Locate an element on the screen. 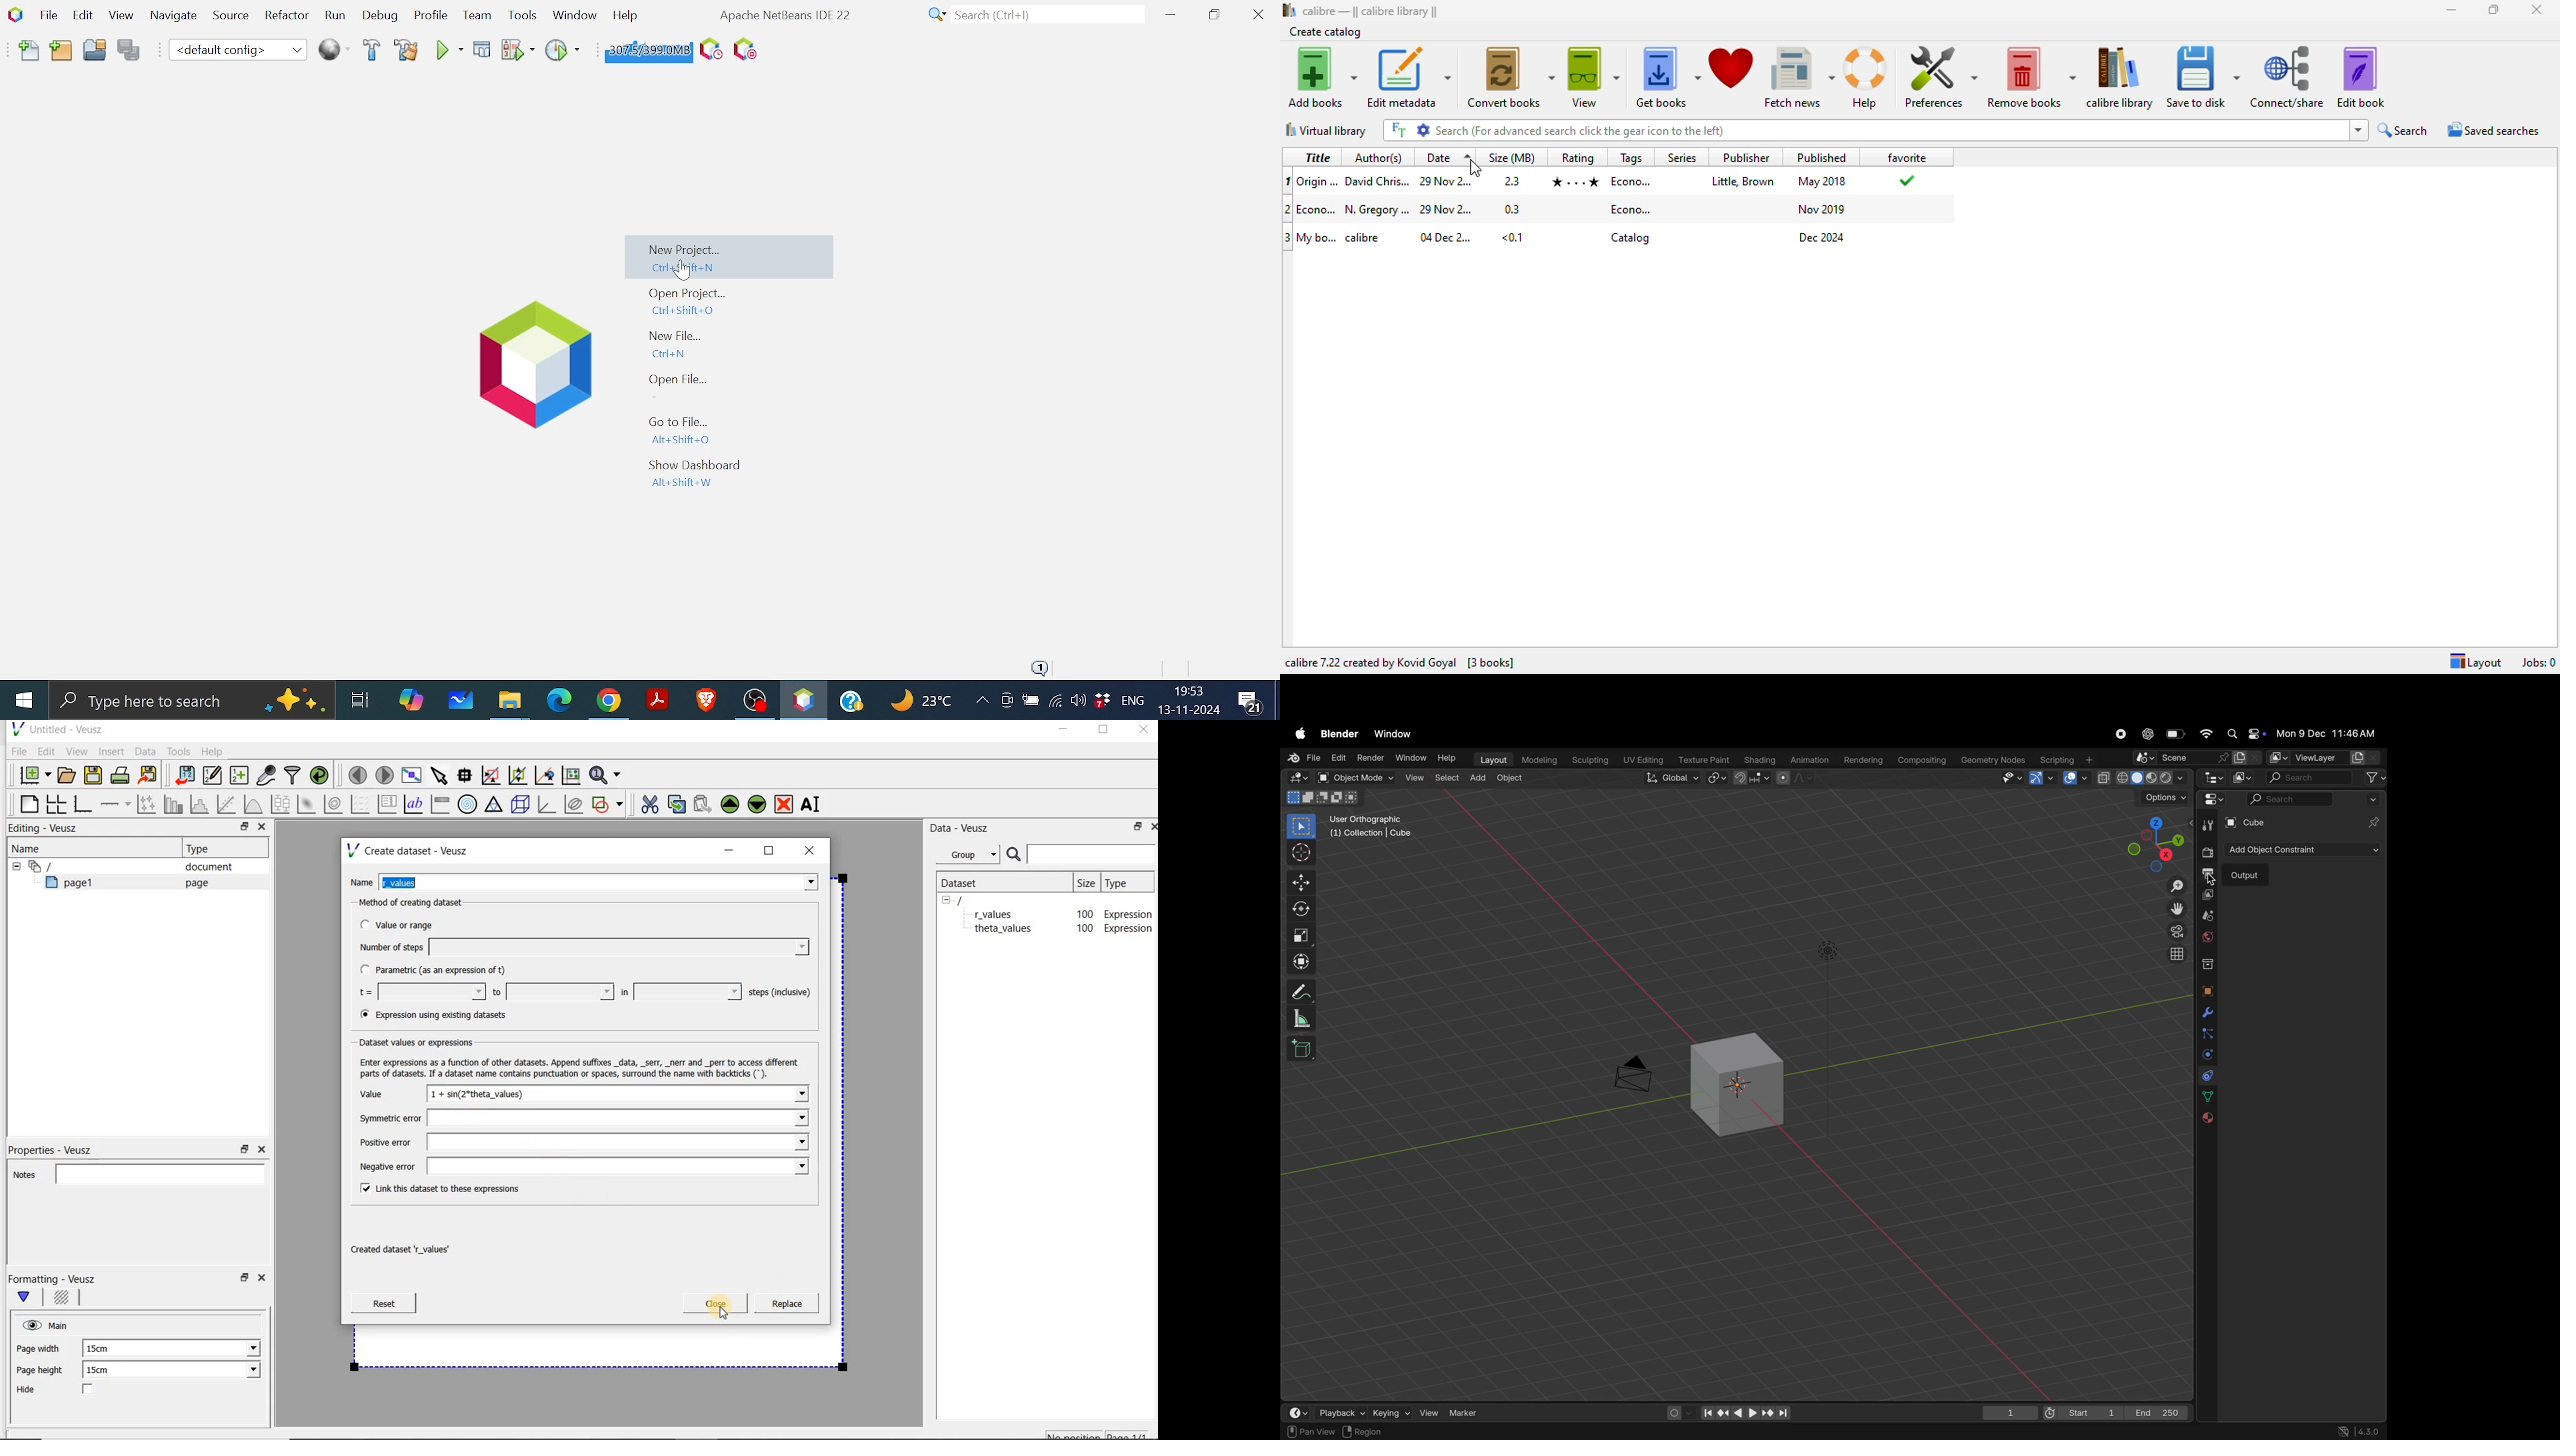 The height and width of the screenshot is (1456, 2576). Render is located at coordinates (1372, 757).